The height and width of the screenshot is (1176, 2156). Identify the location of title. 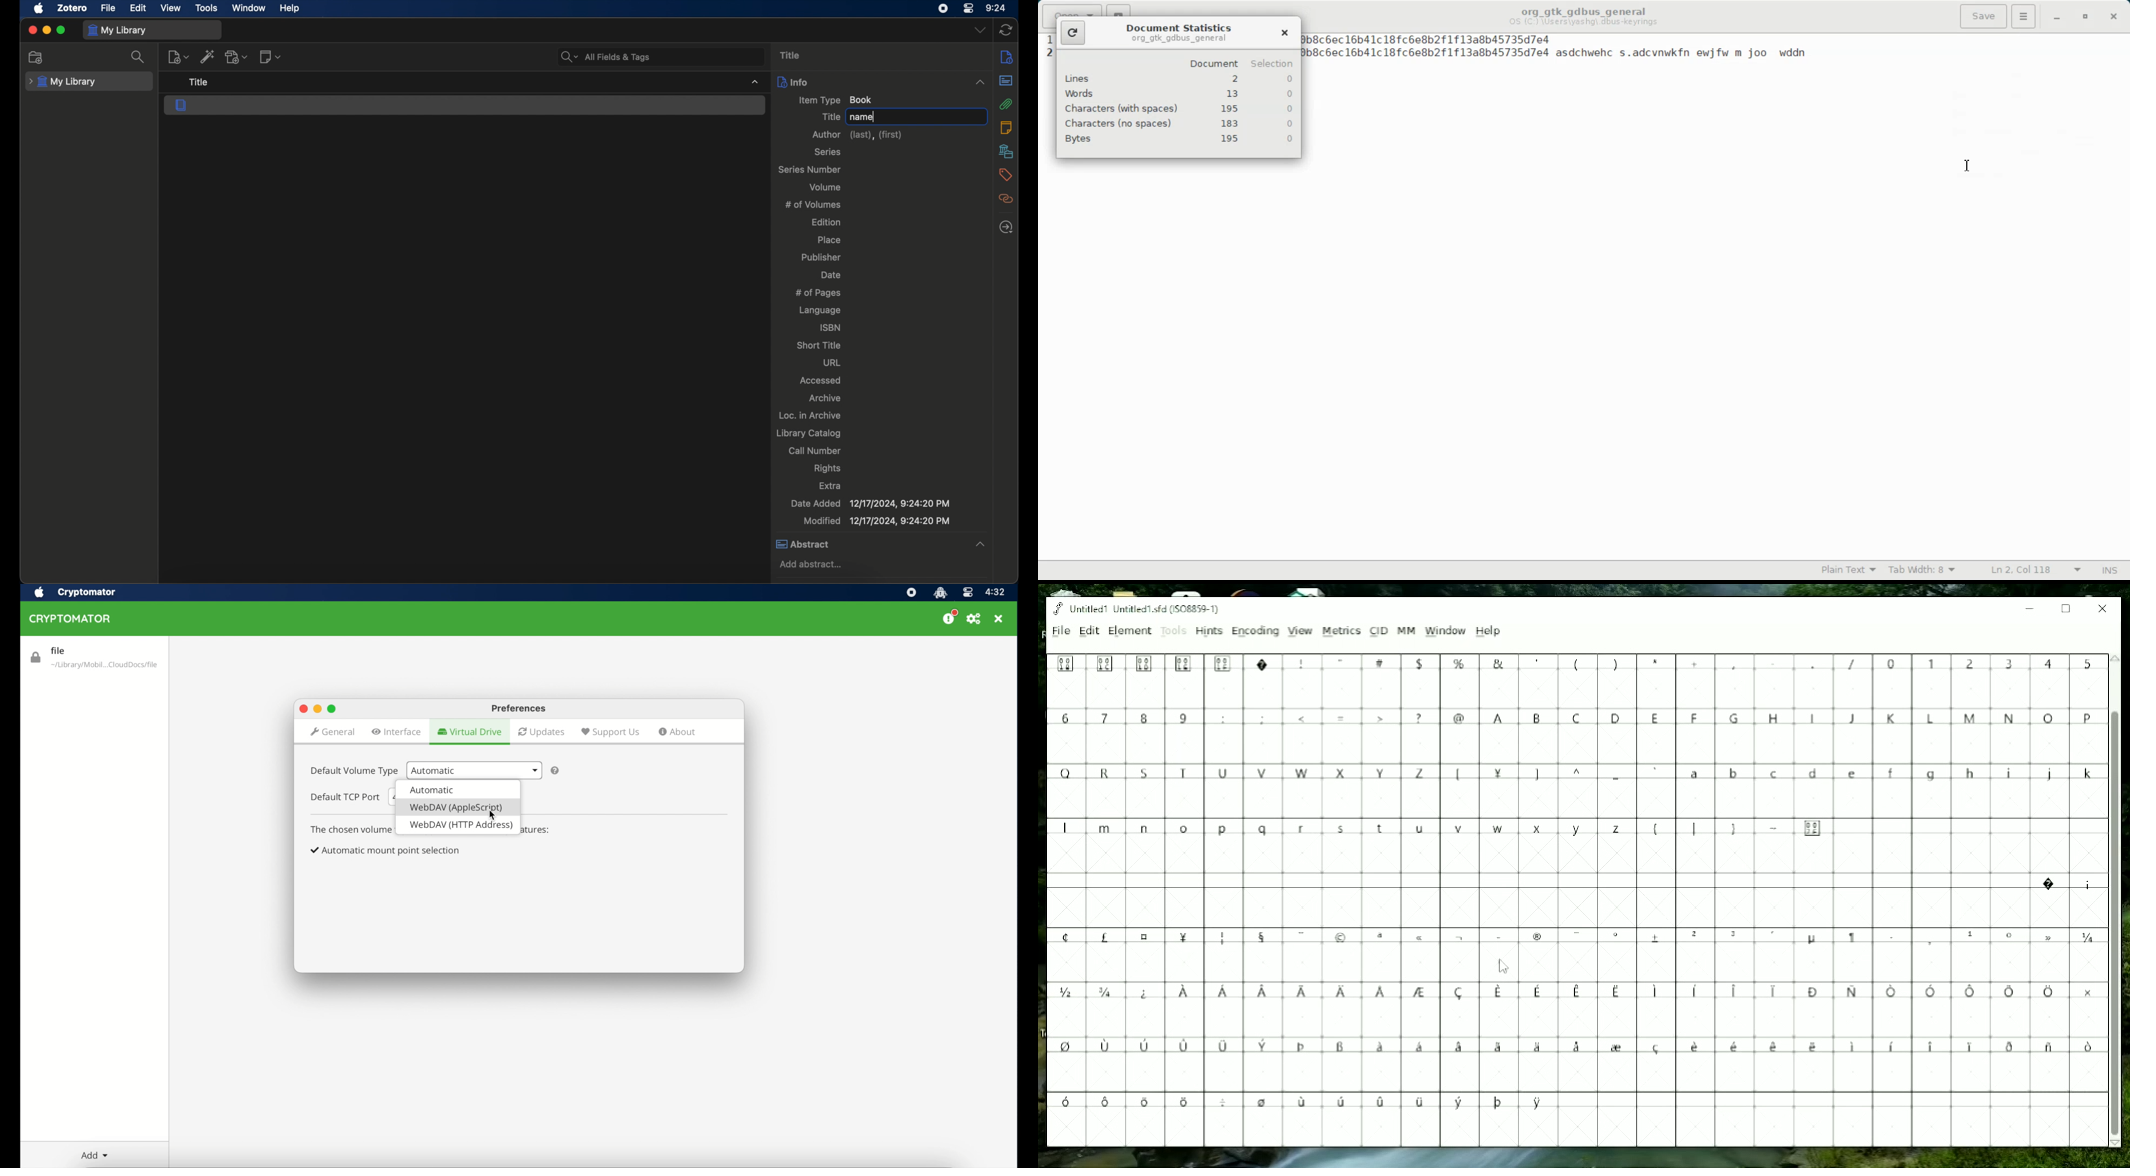
(794, 55).